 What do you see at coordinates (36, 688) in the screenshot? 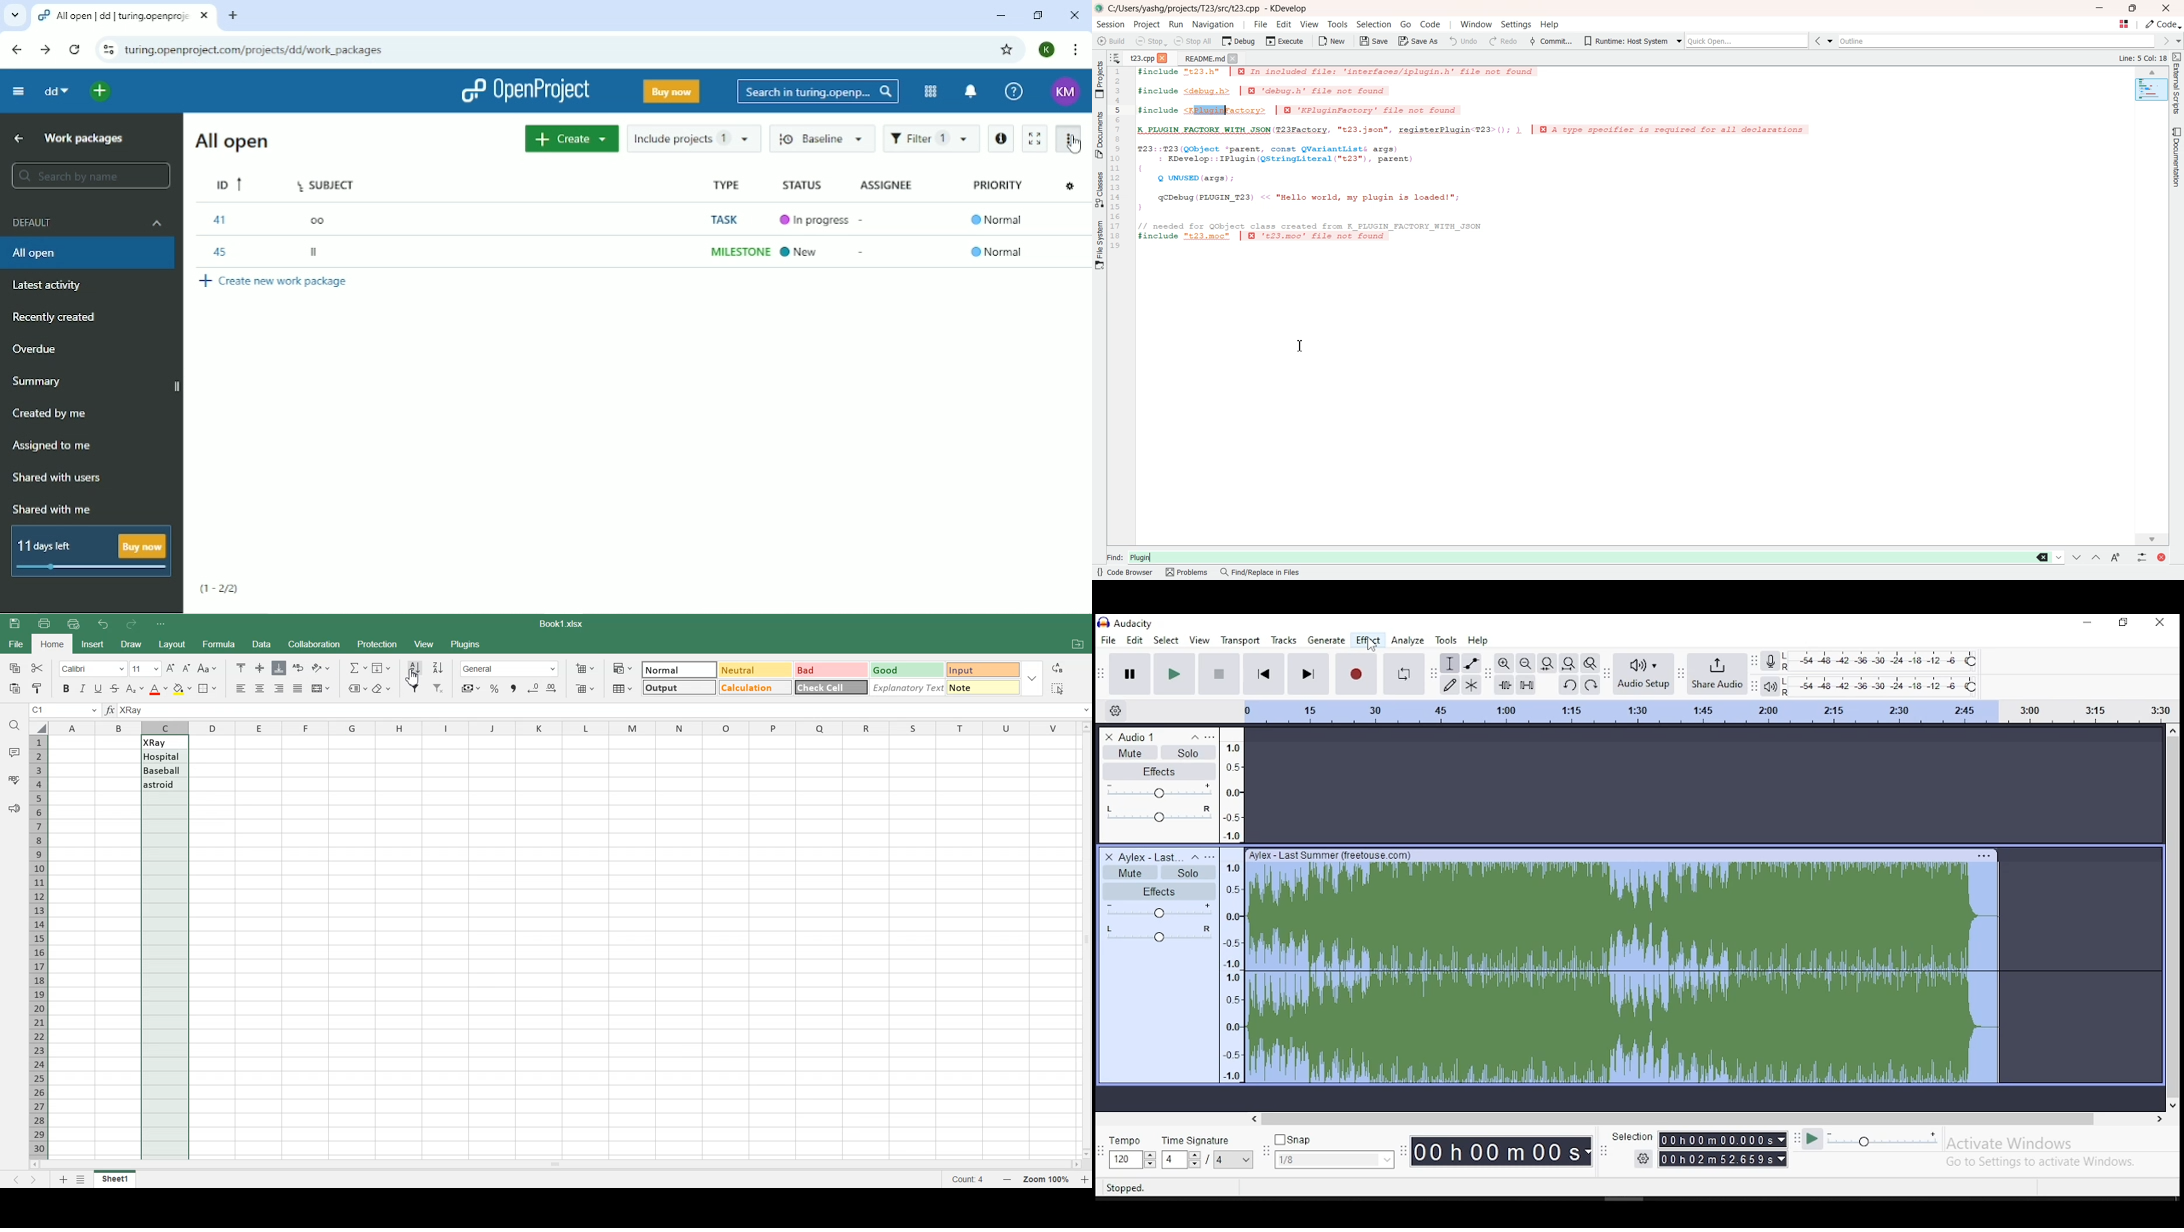
I see `Paint` at bounding box center [36, 688].